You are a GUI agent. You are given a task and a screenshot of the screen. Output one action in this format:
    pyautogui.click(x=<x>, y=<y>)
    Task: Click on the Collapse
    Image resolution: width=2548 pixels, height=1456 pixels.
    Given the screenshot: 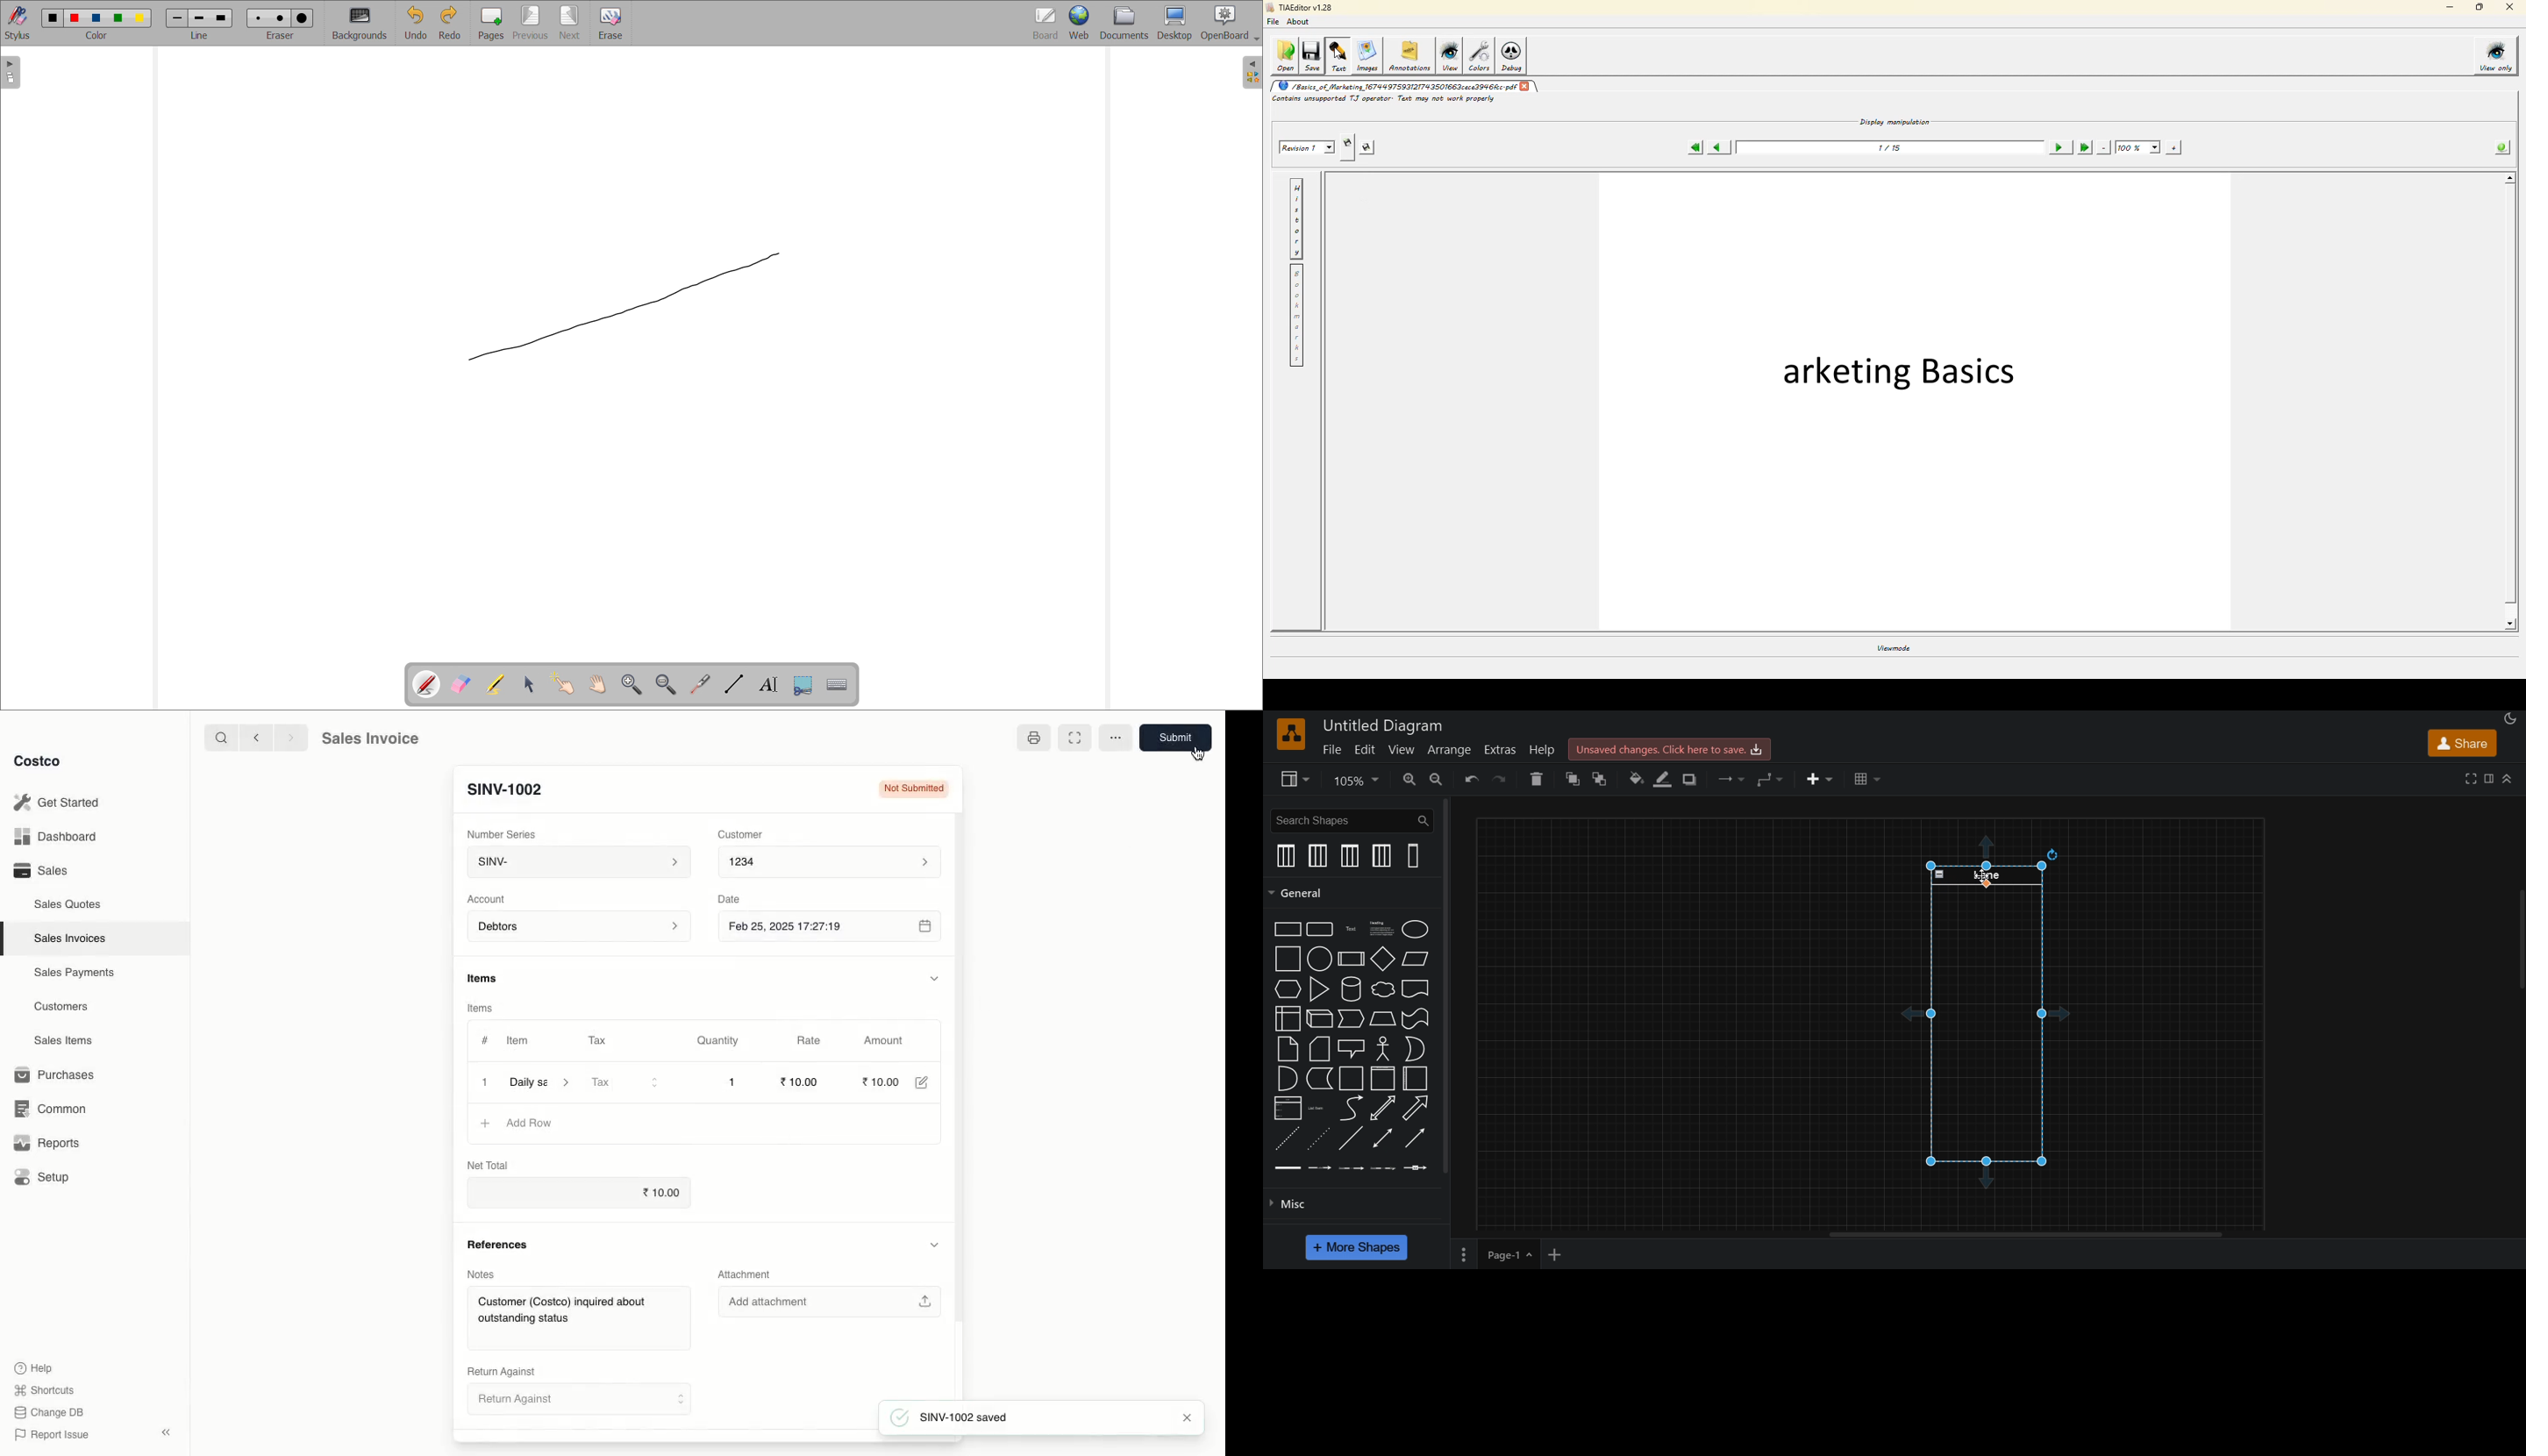 What is the action you would take?
    pyautogui.click(x=165, y=1432)
    